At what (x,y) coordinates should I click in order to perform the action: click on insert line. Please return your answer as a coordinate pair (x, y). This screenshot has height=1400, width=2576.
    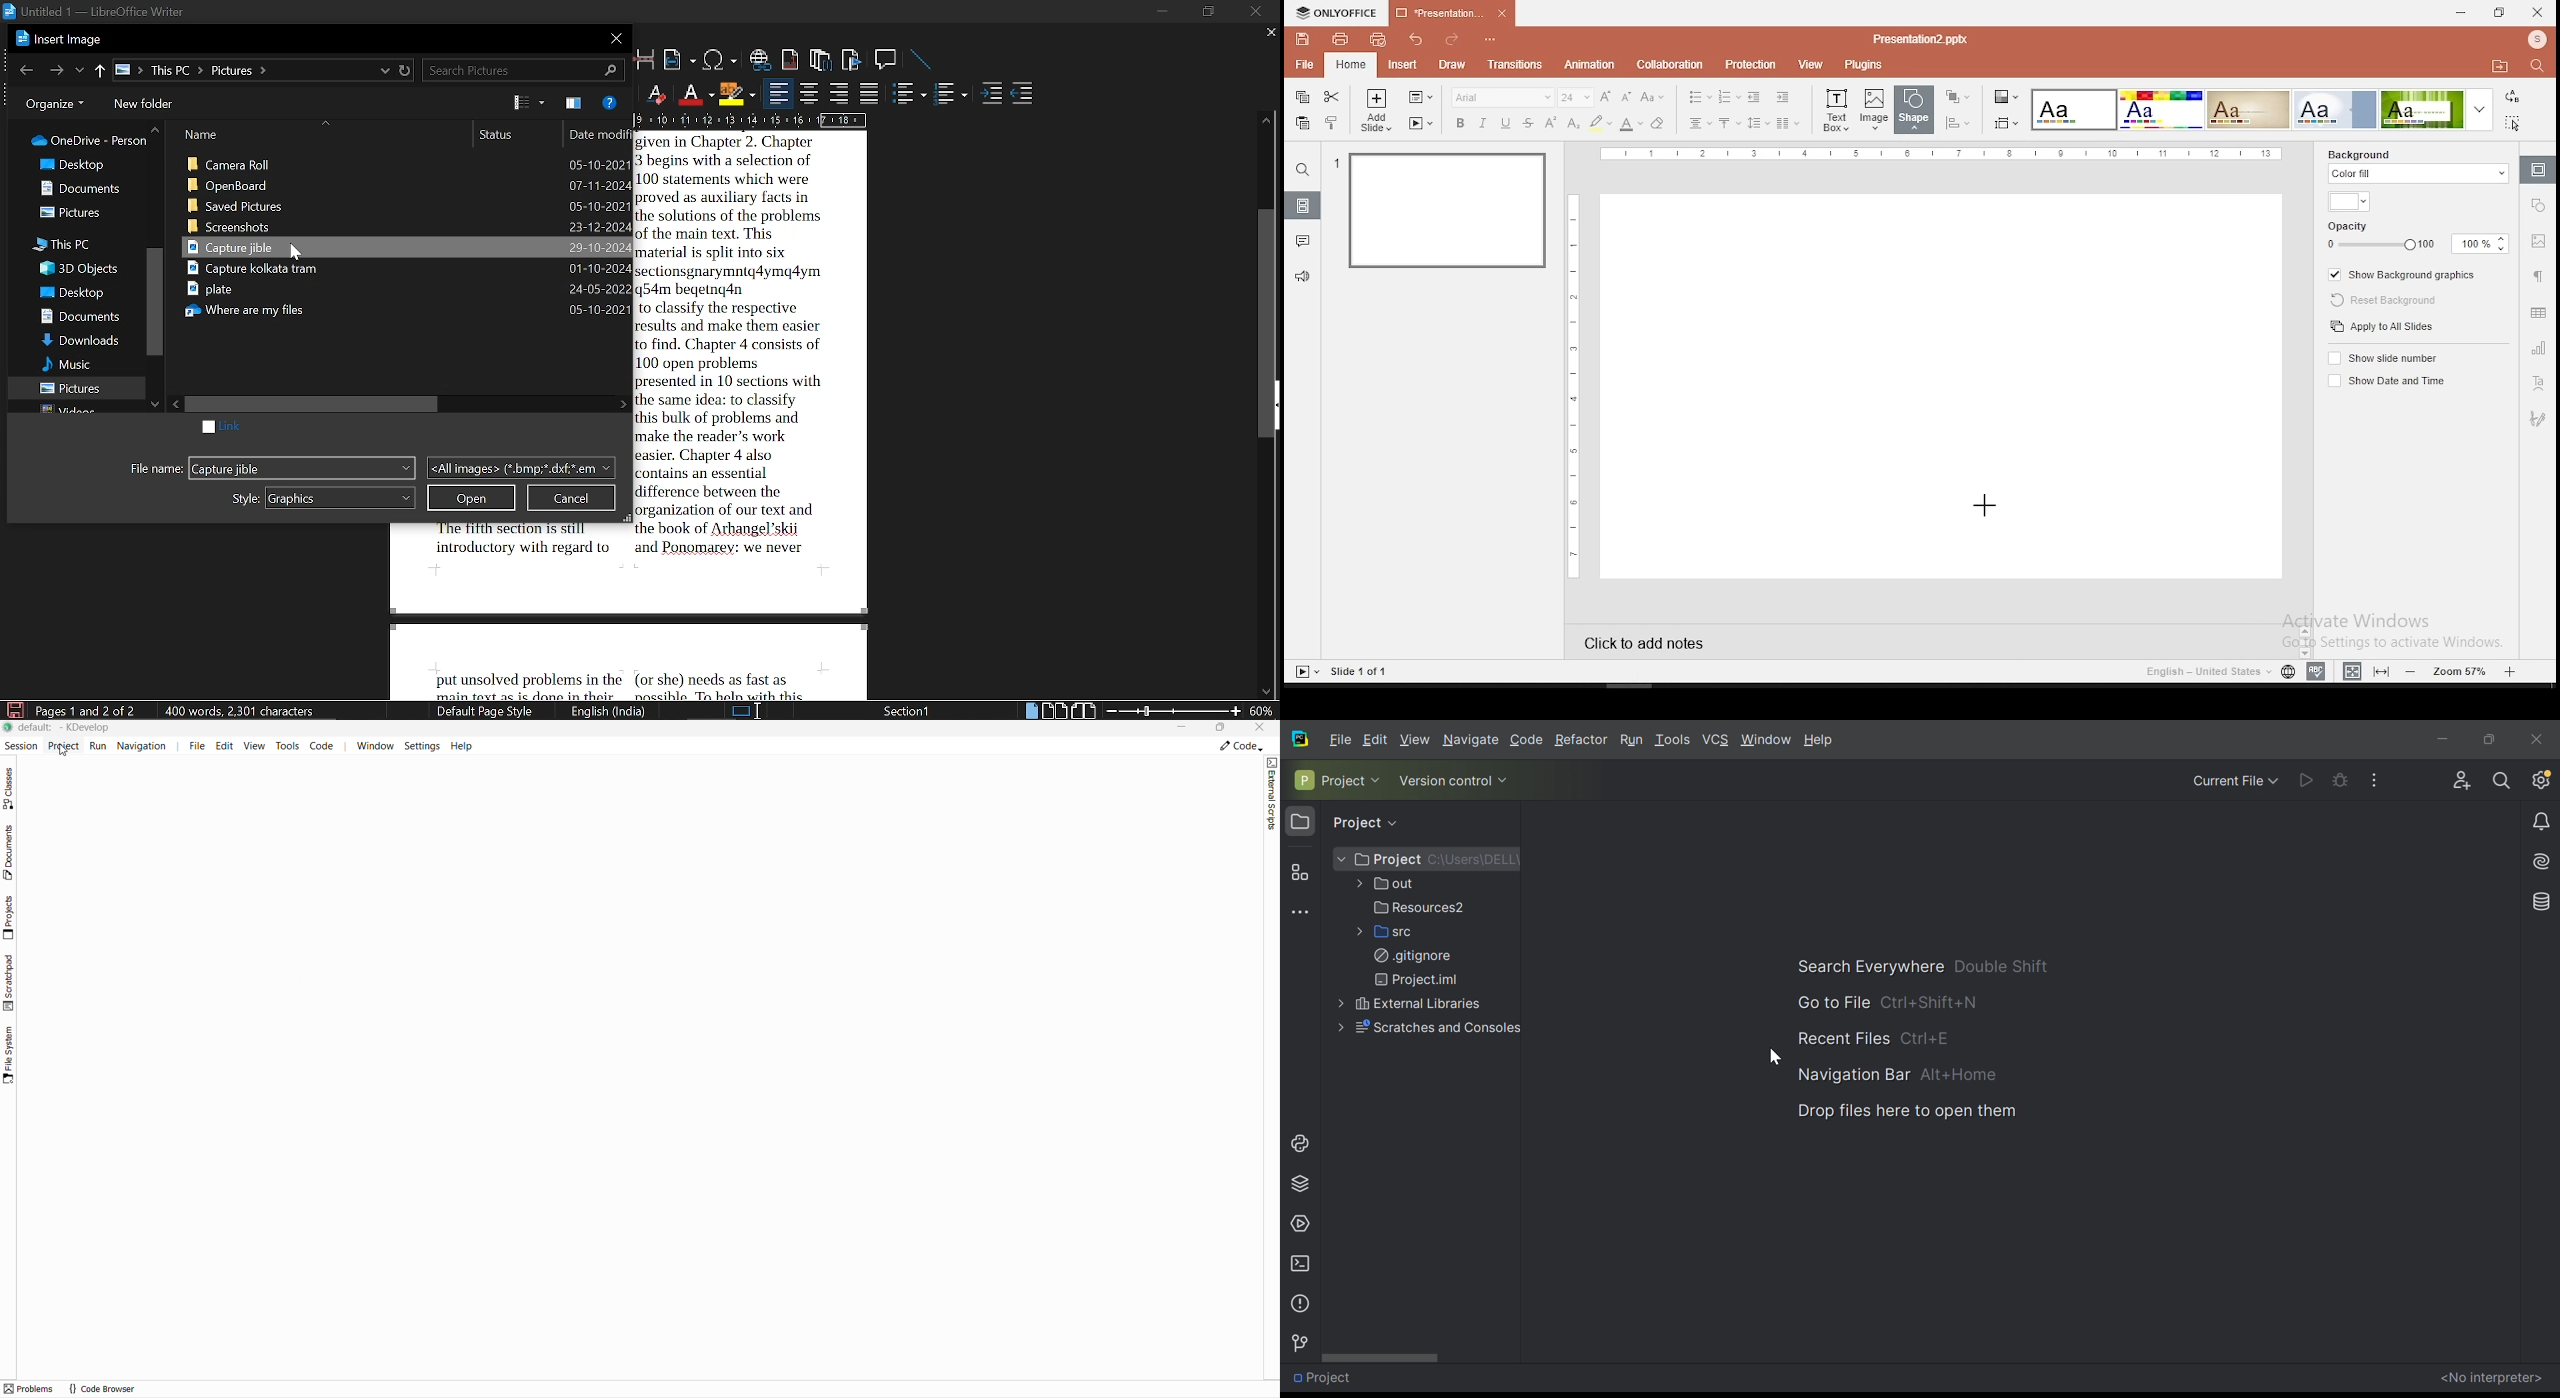
    Looking at the image, I should click on (923, 60).